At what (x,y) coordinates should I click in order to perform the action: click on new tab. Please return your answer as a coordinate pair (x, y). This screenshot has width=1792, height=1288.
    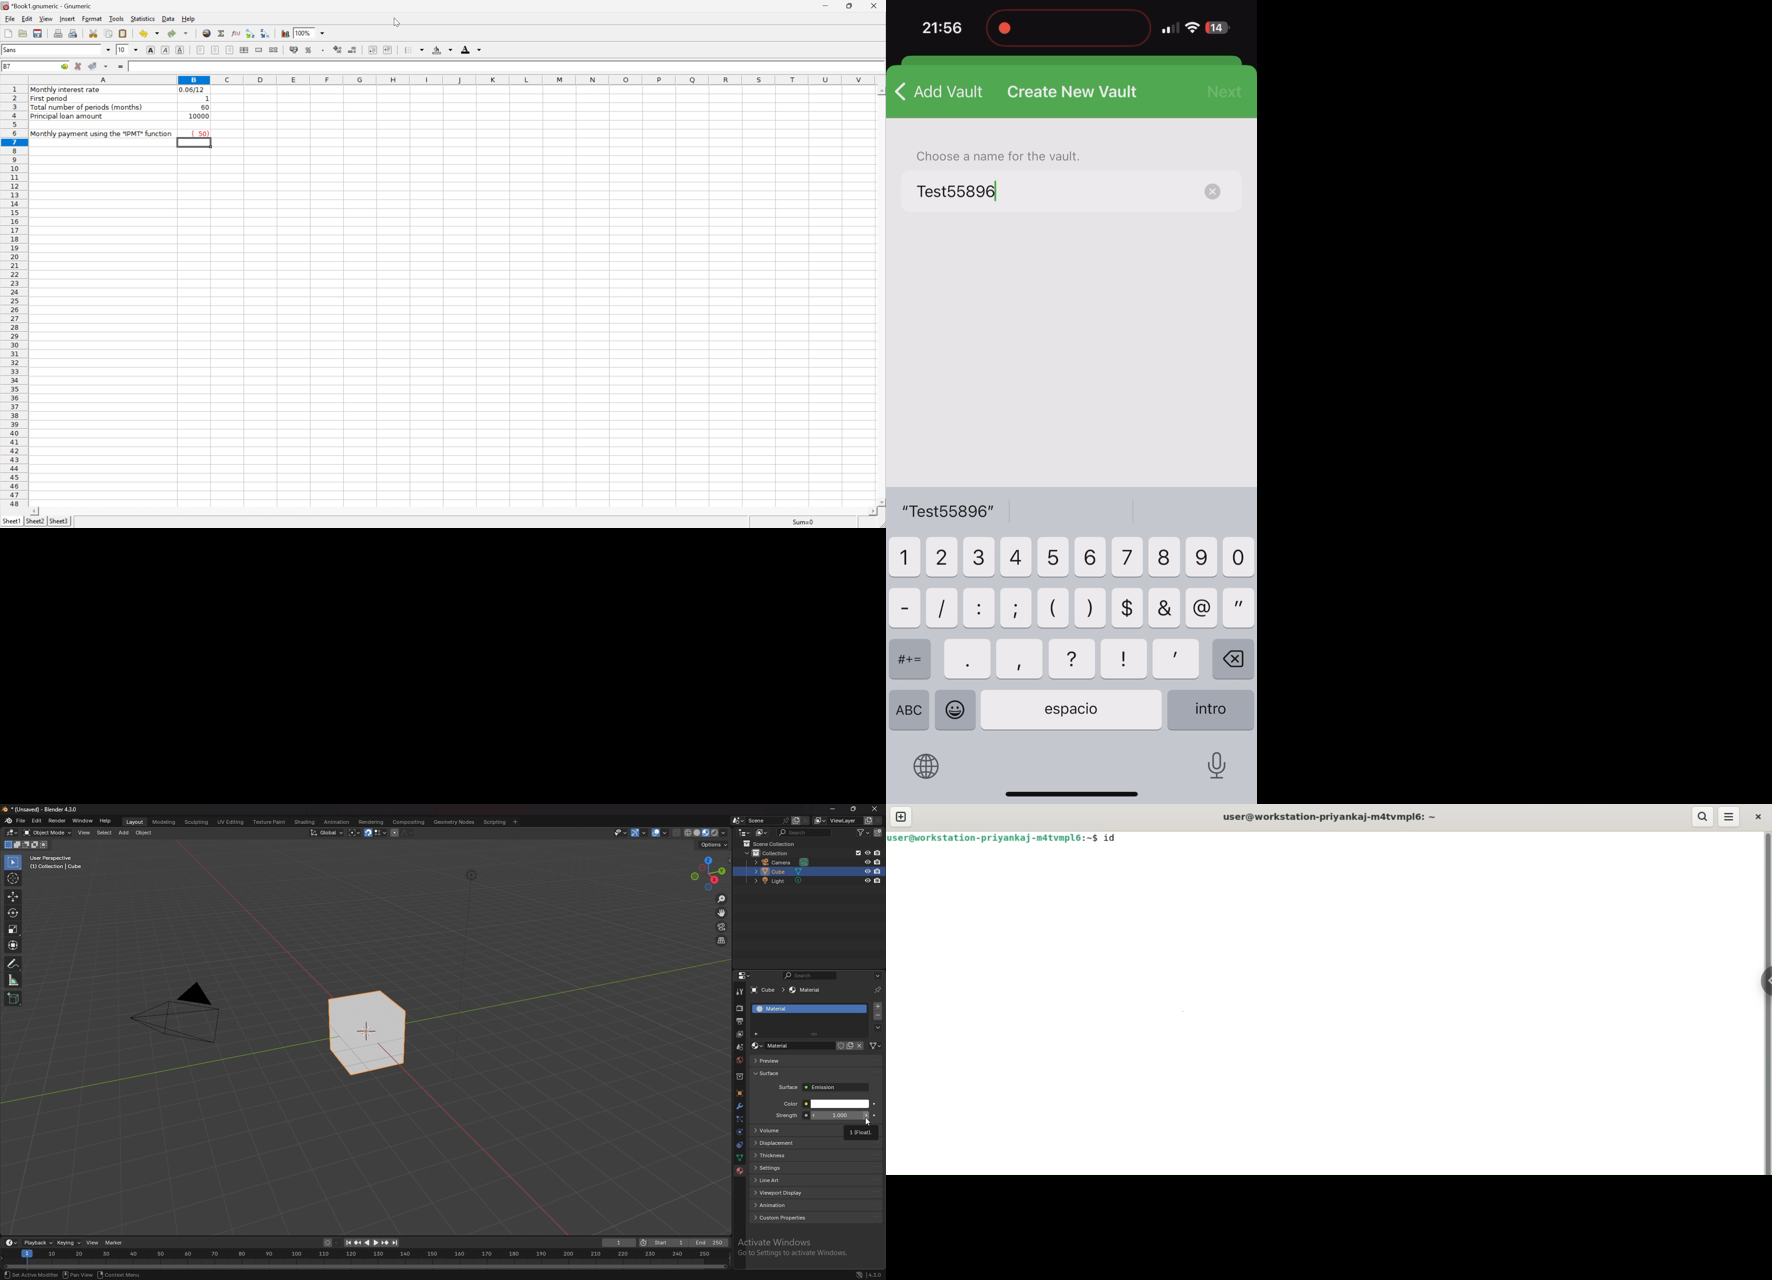
    Looking at the image, I should click on (901, 816).